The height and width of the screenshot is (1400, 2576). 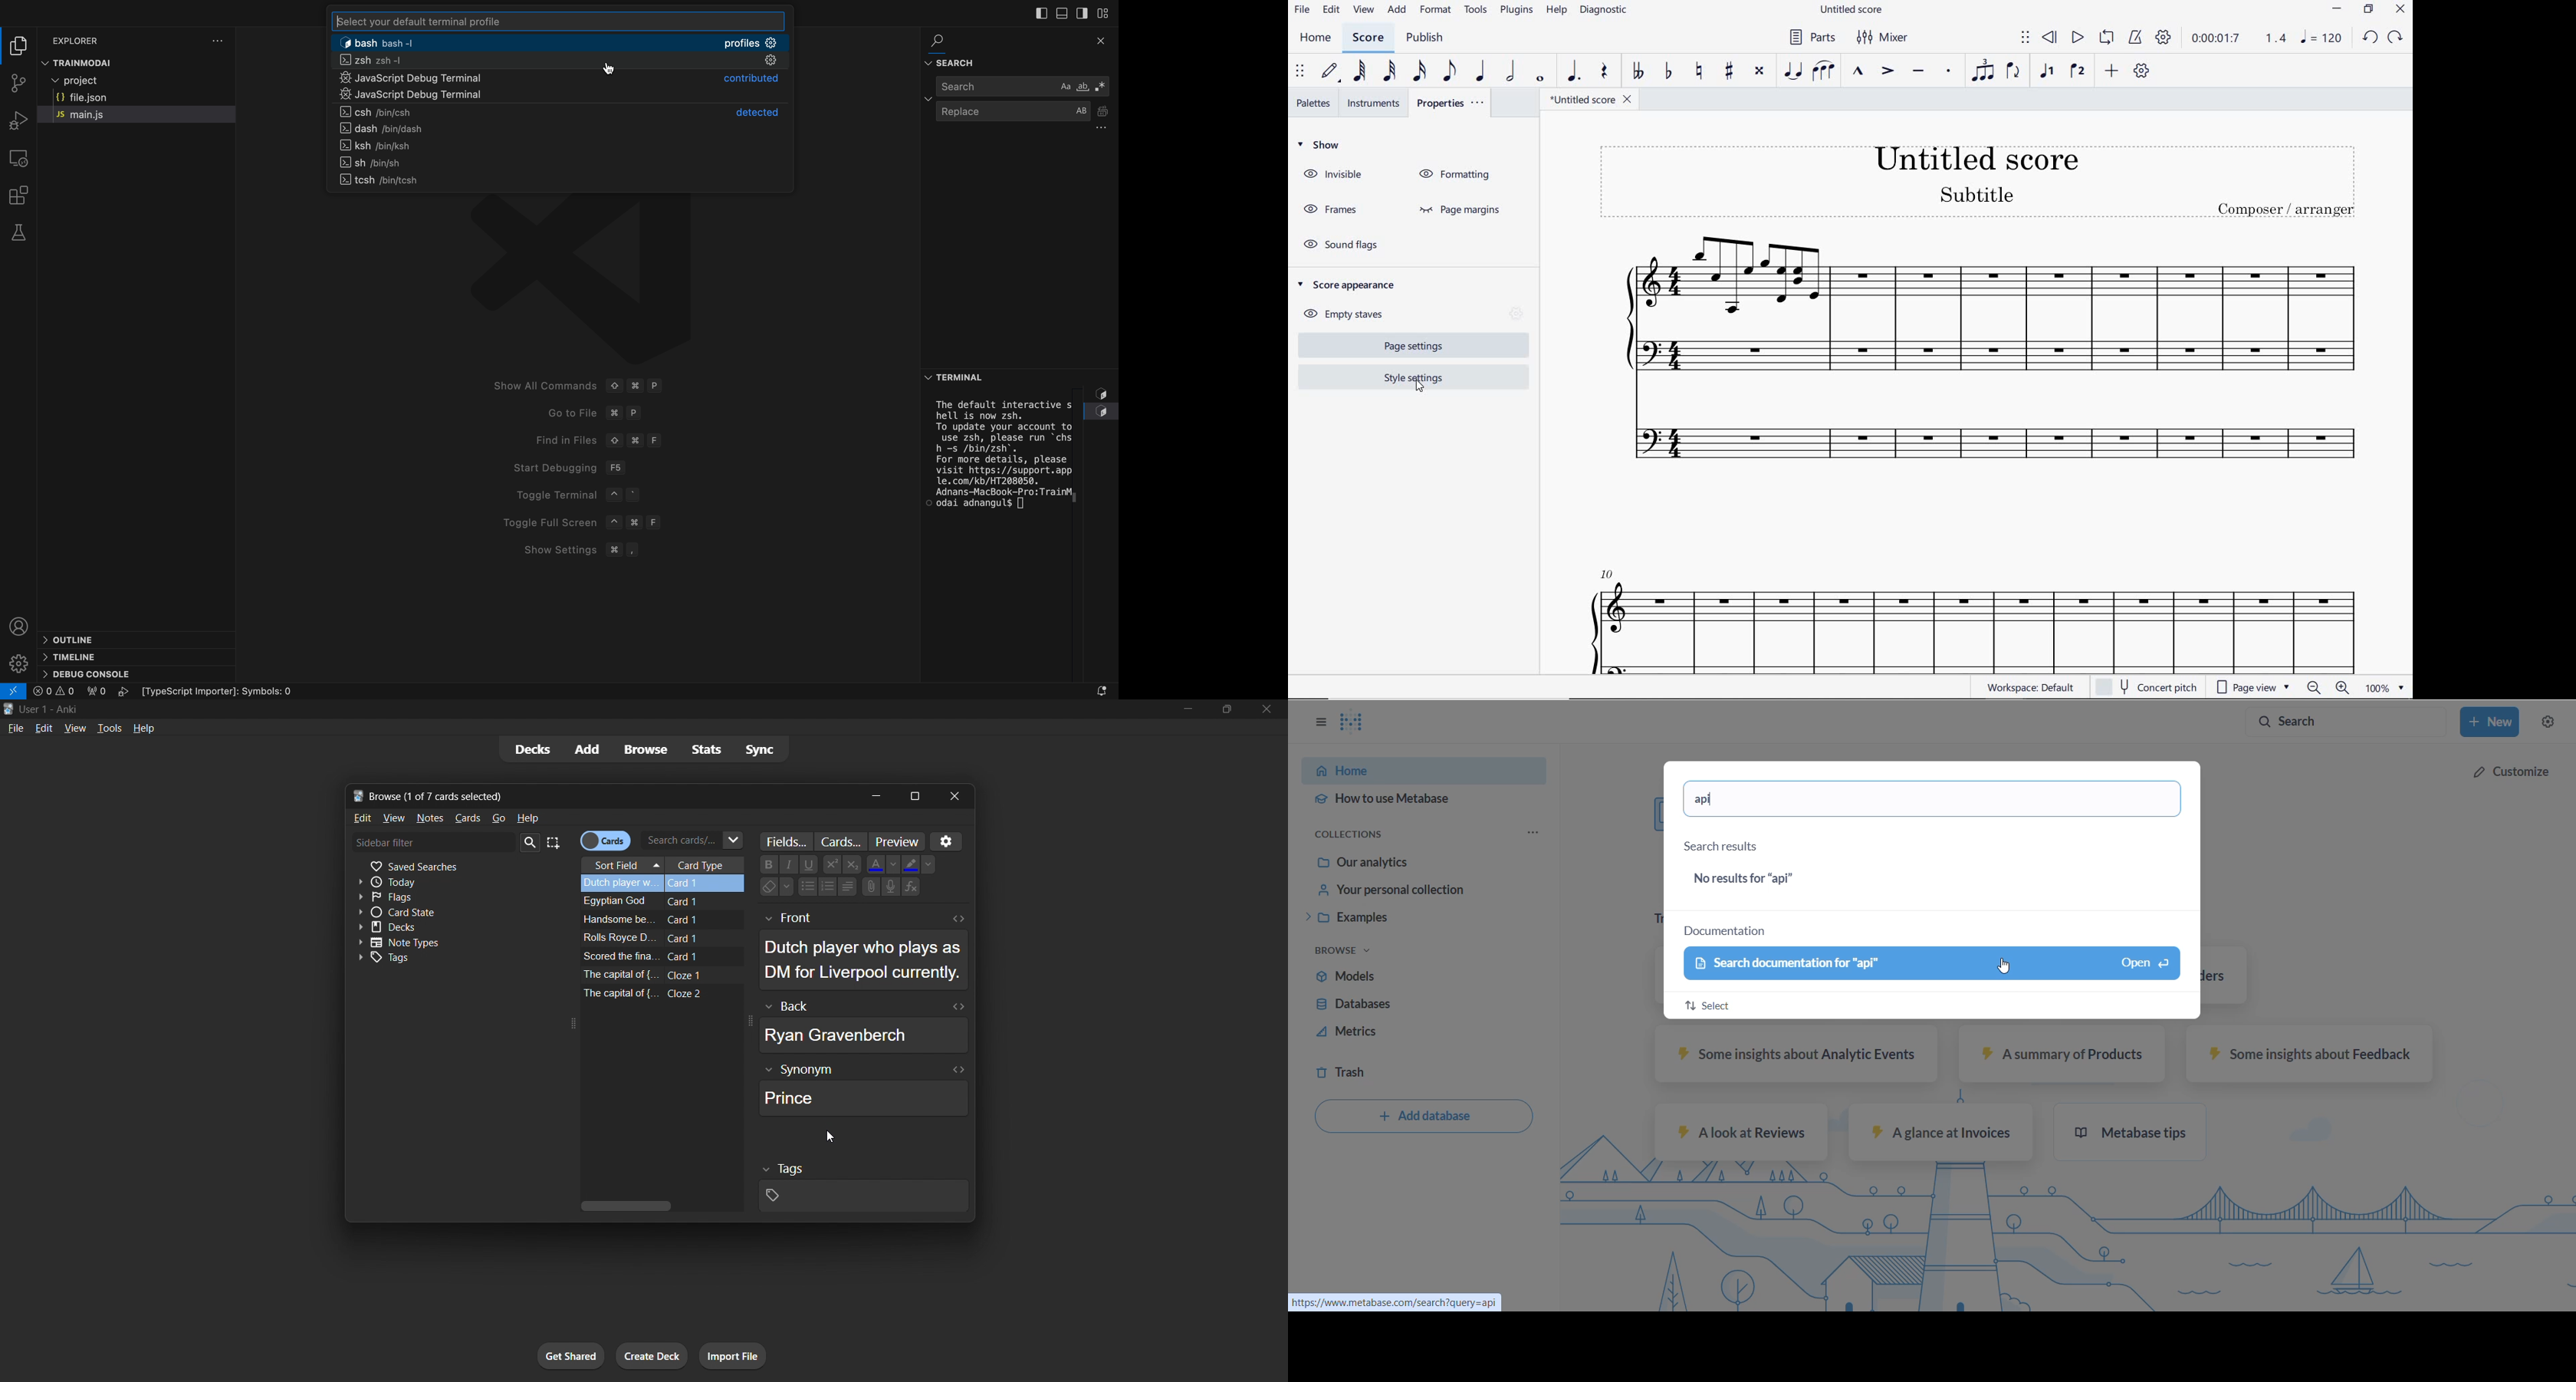 I want to click on ADD, so click(x=2112, y=70).